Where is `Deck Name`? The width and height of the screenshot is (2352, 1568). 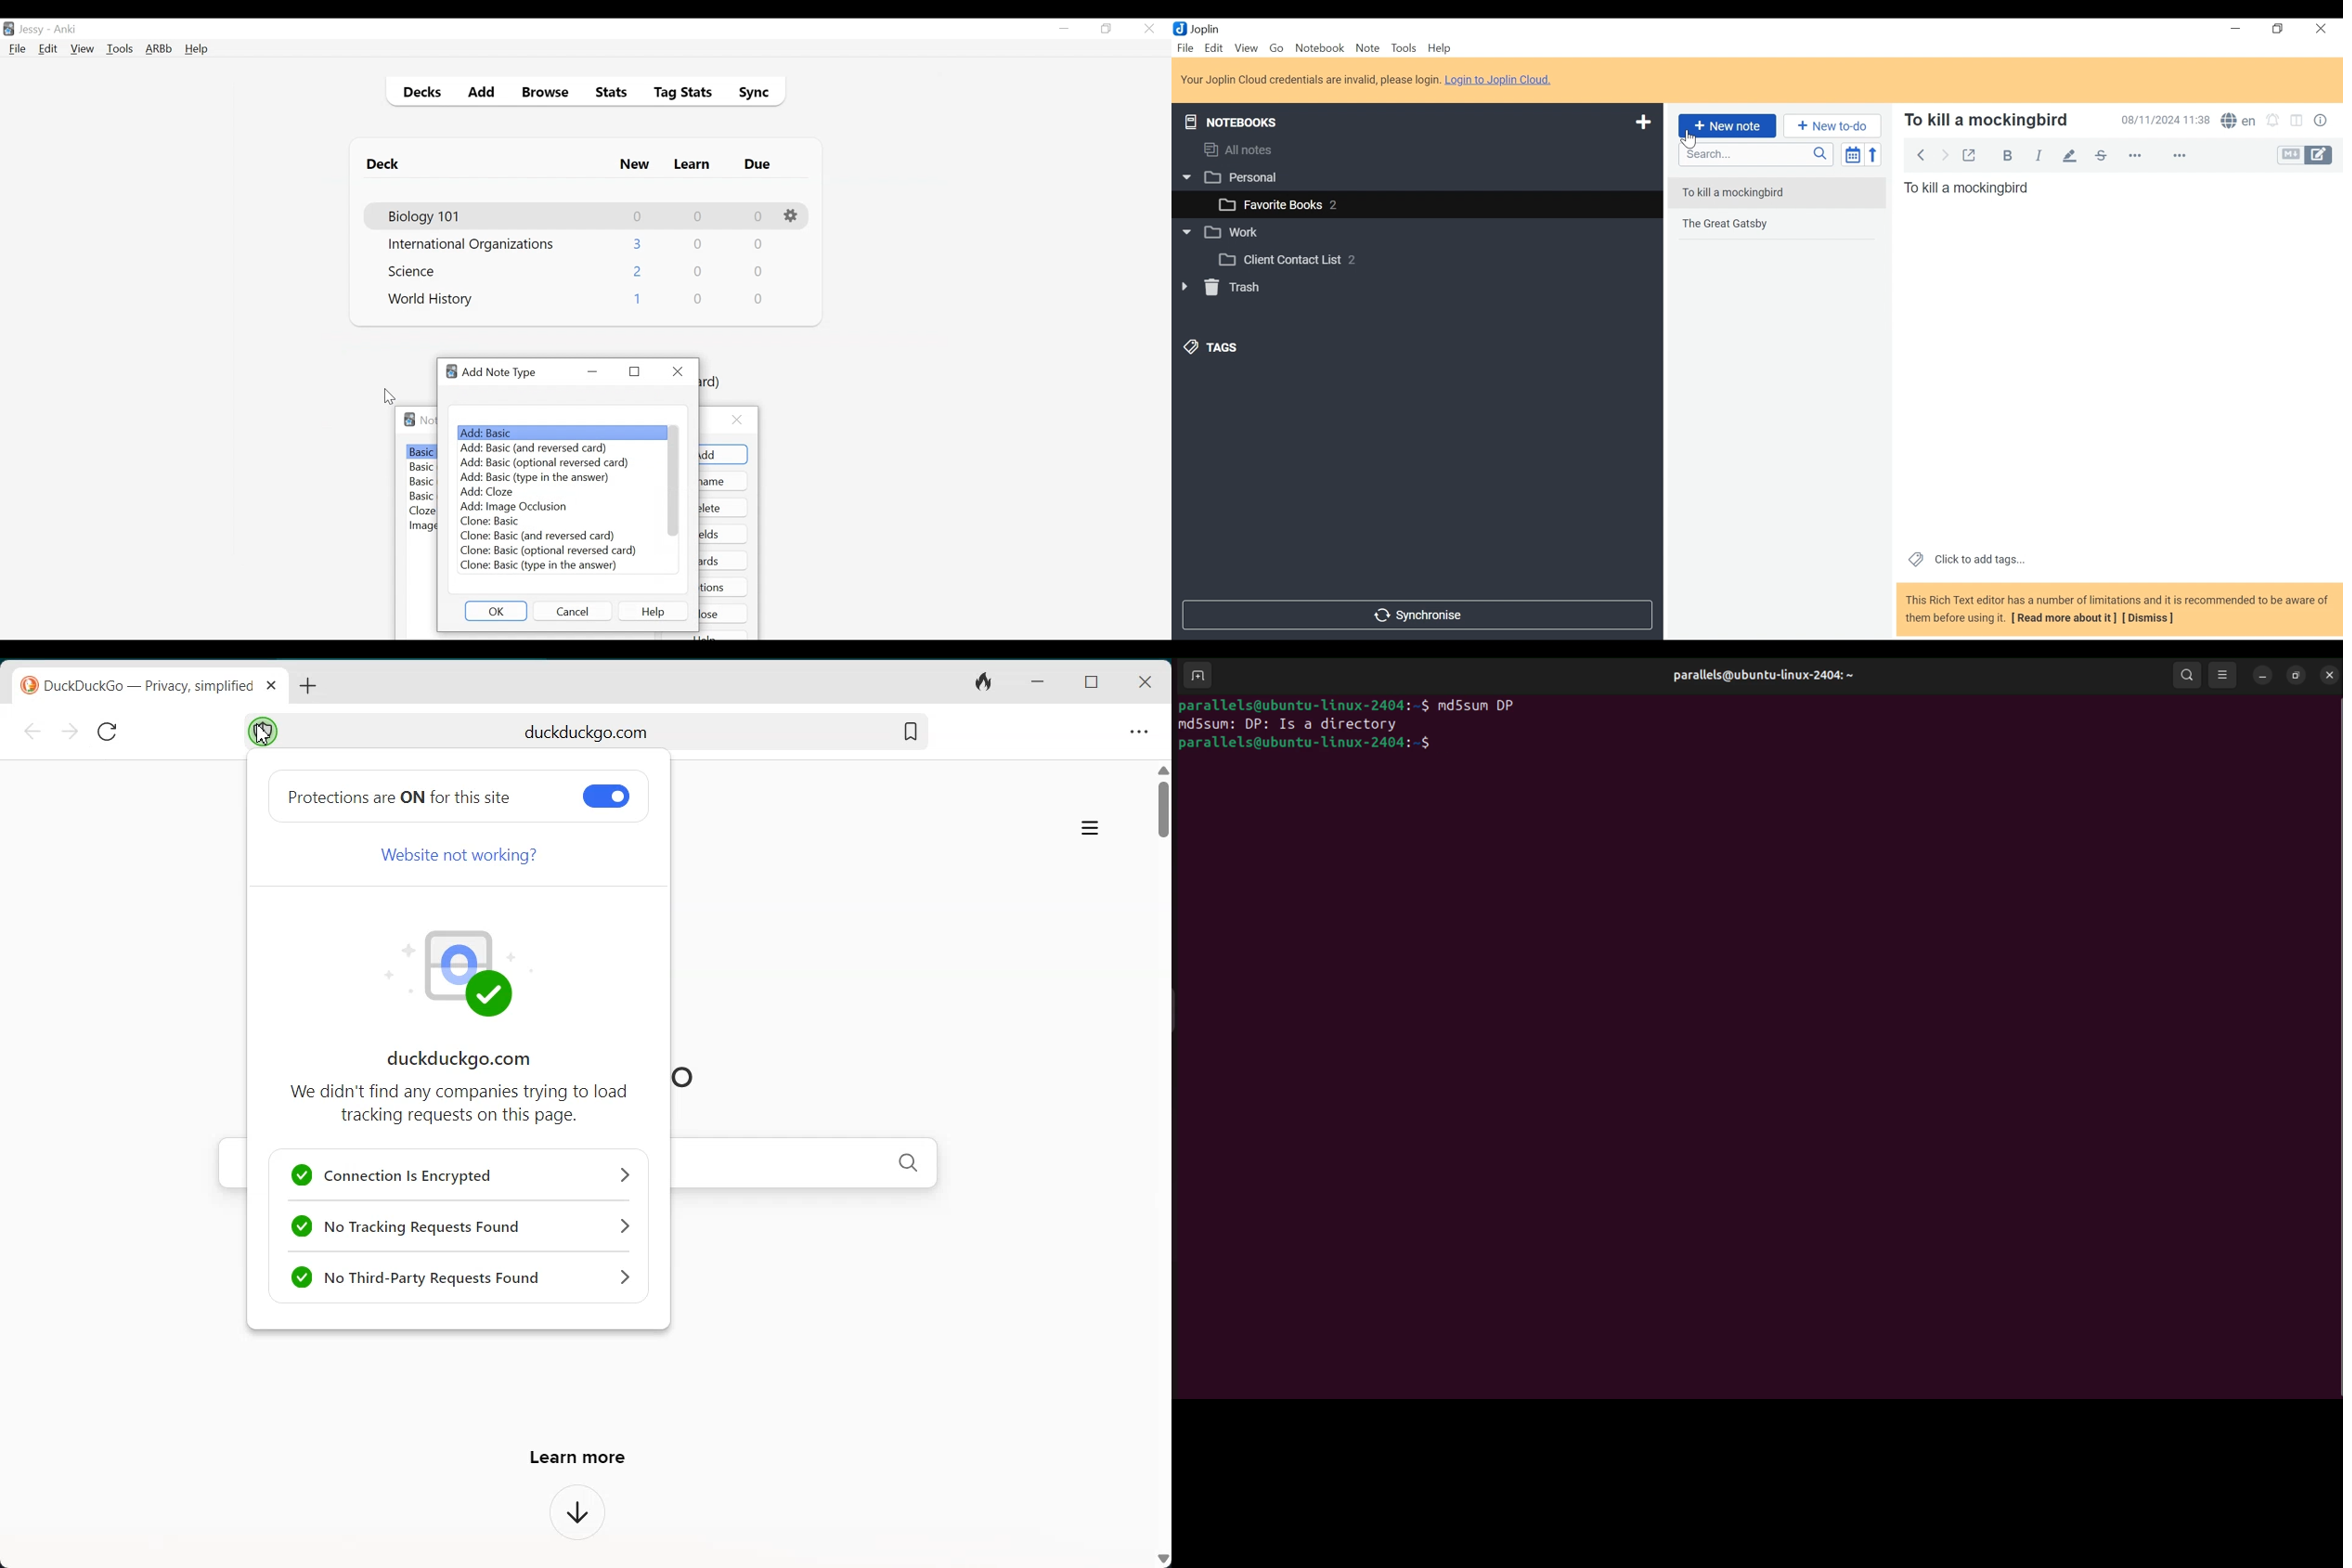
Deck Name is located at coordinates (416, 271).